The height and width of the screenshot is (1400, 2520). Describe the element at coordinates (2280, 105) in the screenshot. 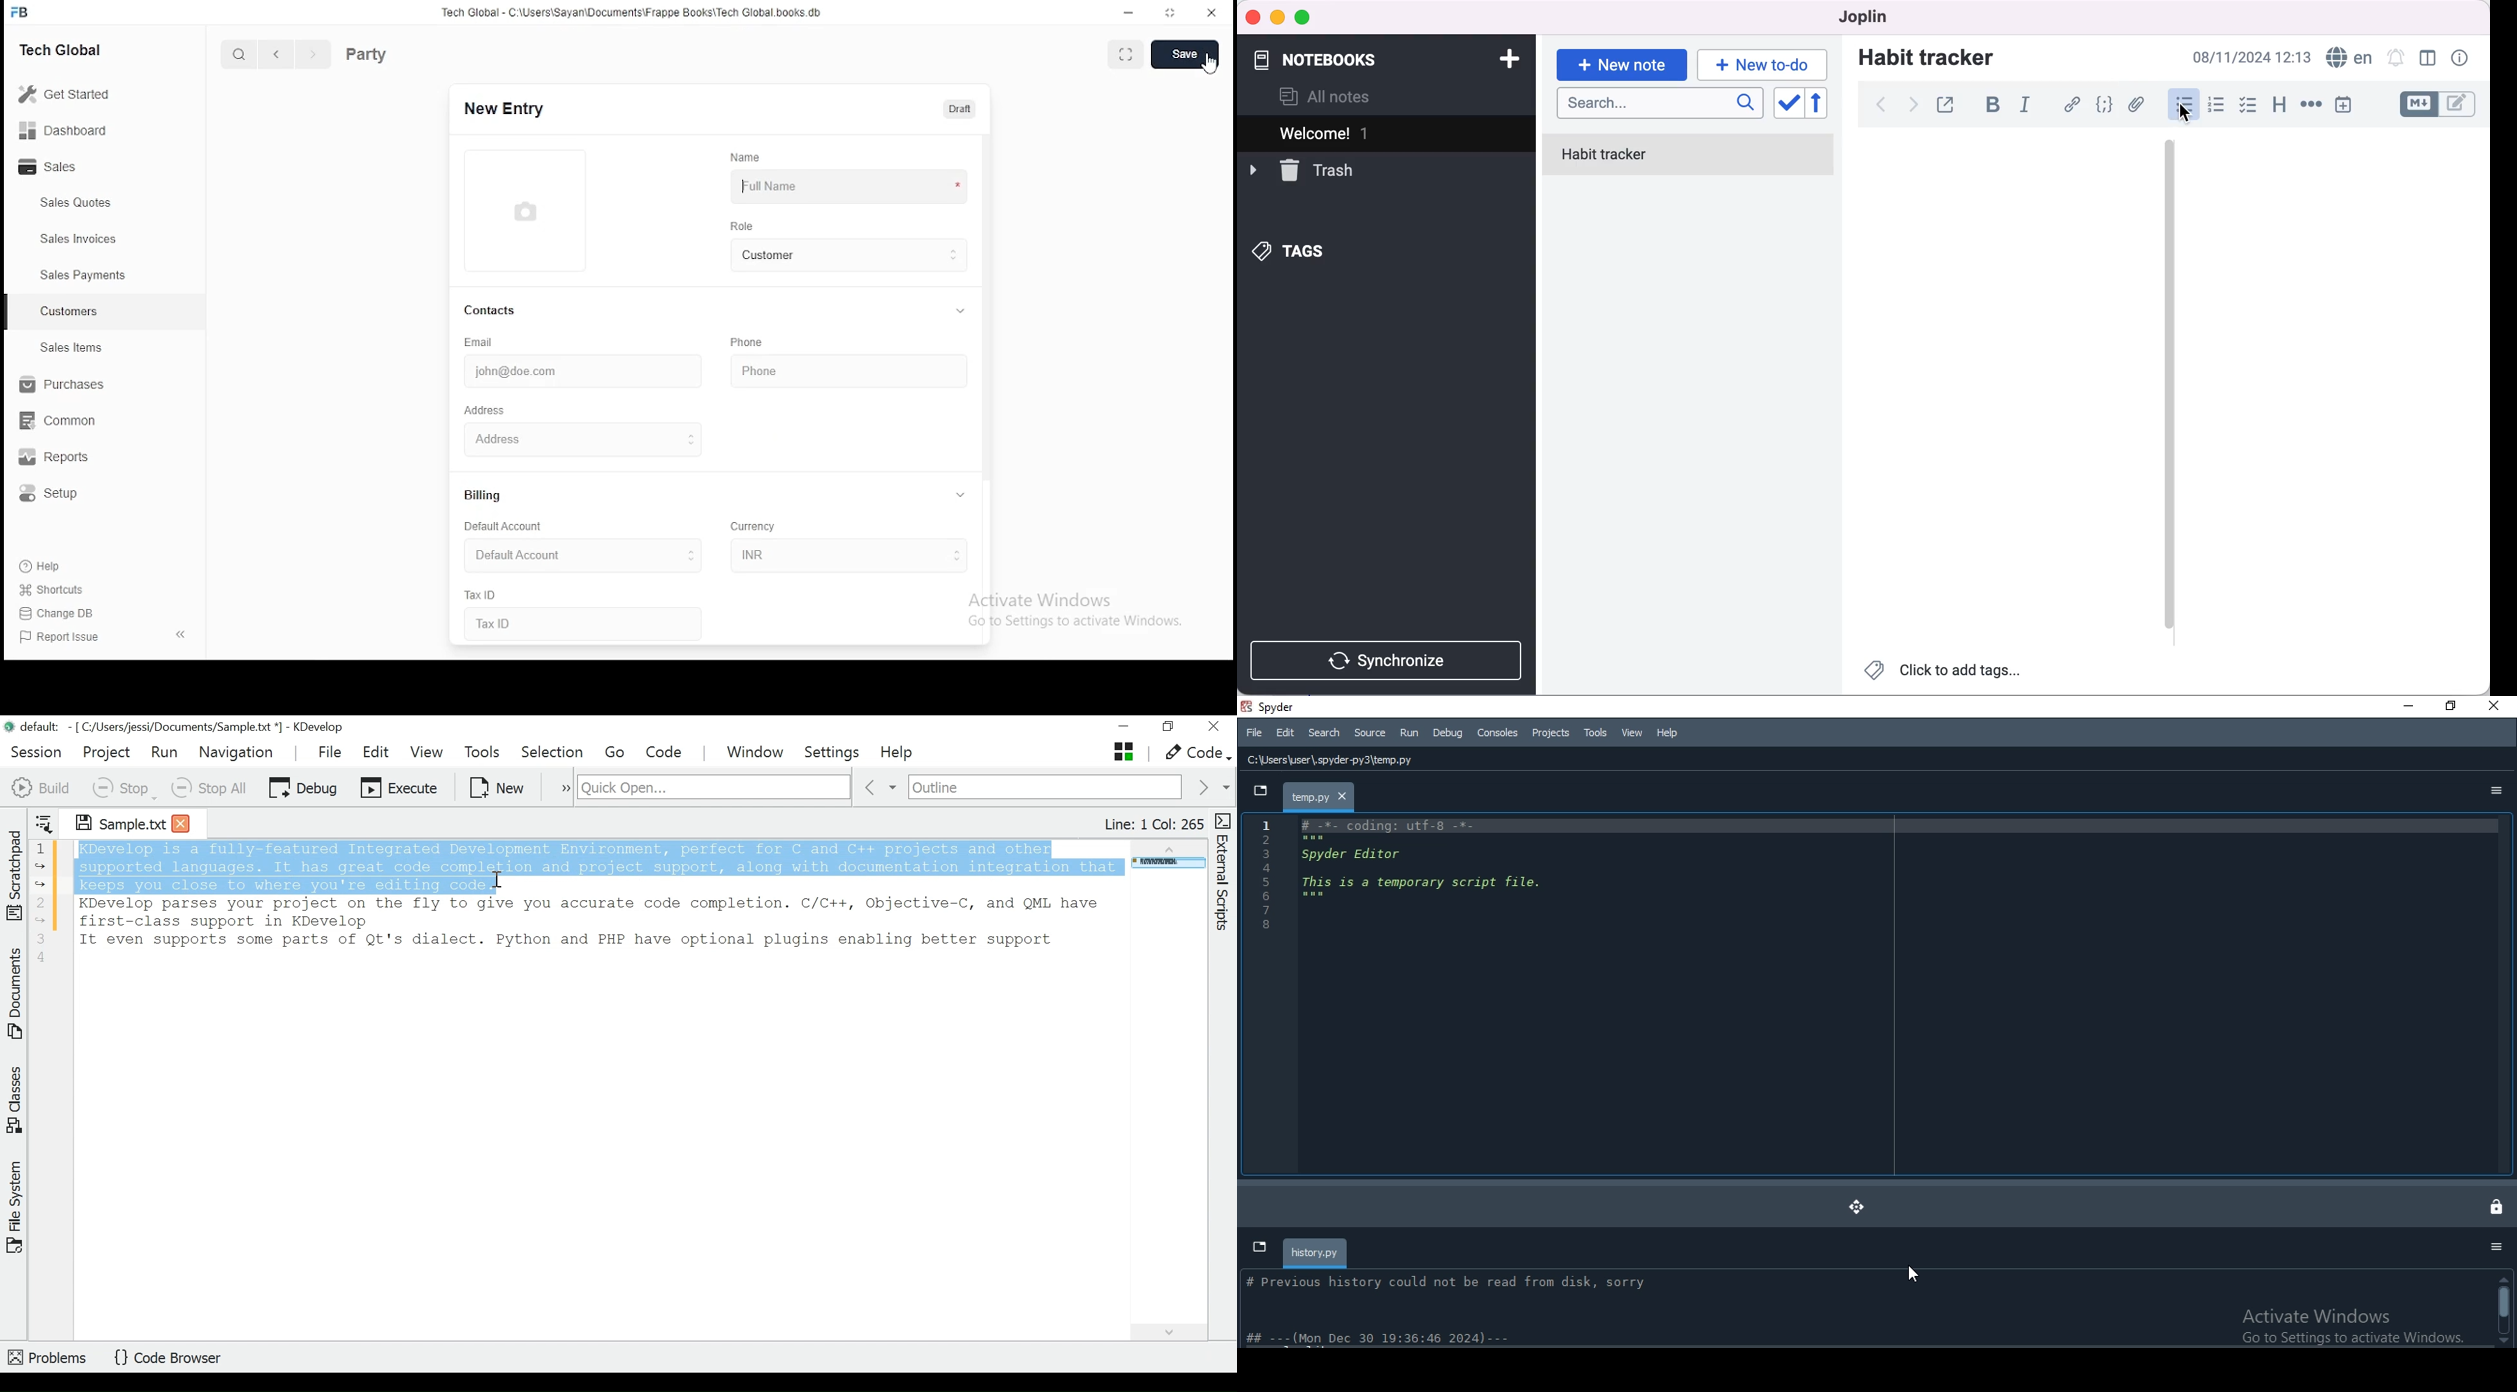

I see `heading` at that location.